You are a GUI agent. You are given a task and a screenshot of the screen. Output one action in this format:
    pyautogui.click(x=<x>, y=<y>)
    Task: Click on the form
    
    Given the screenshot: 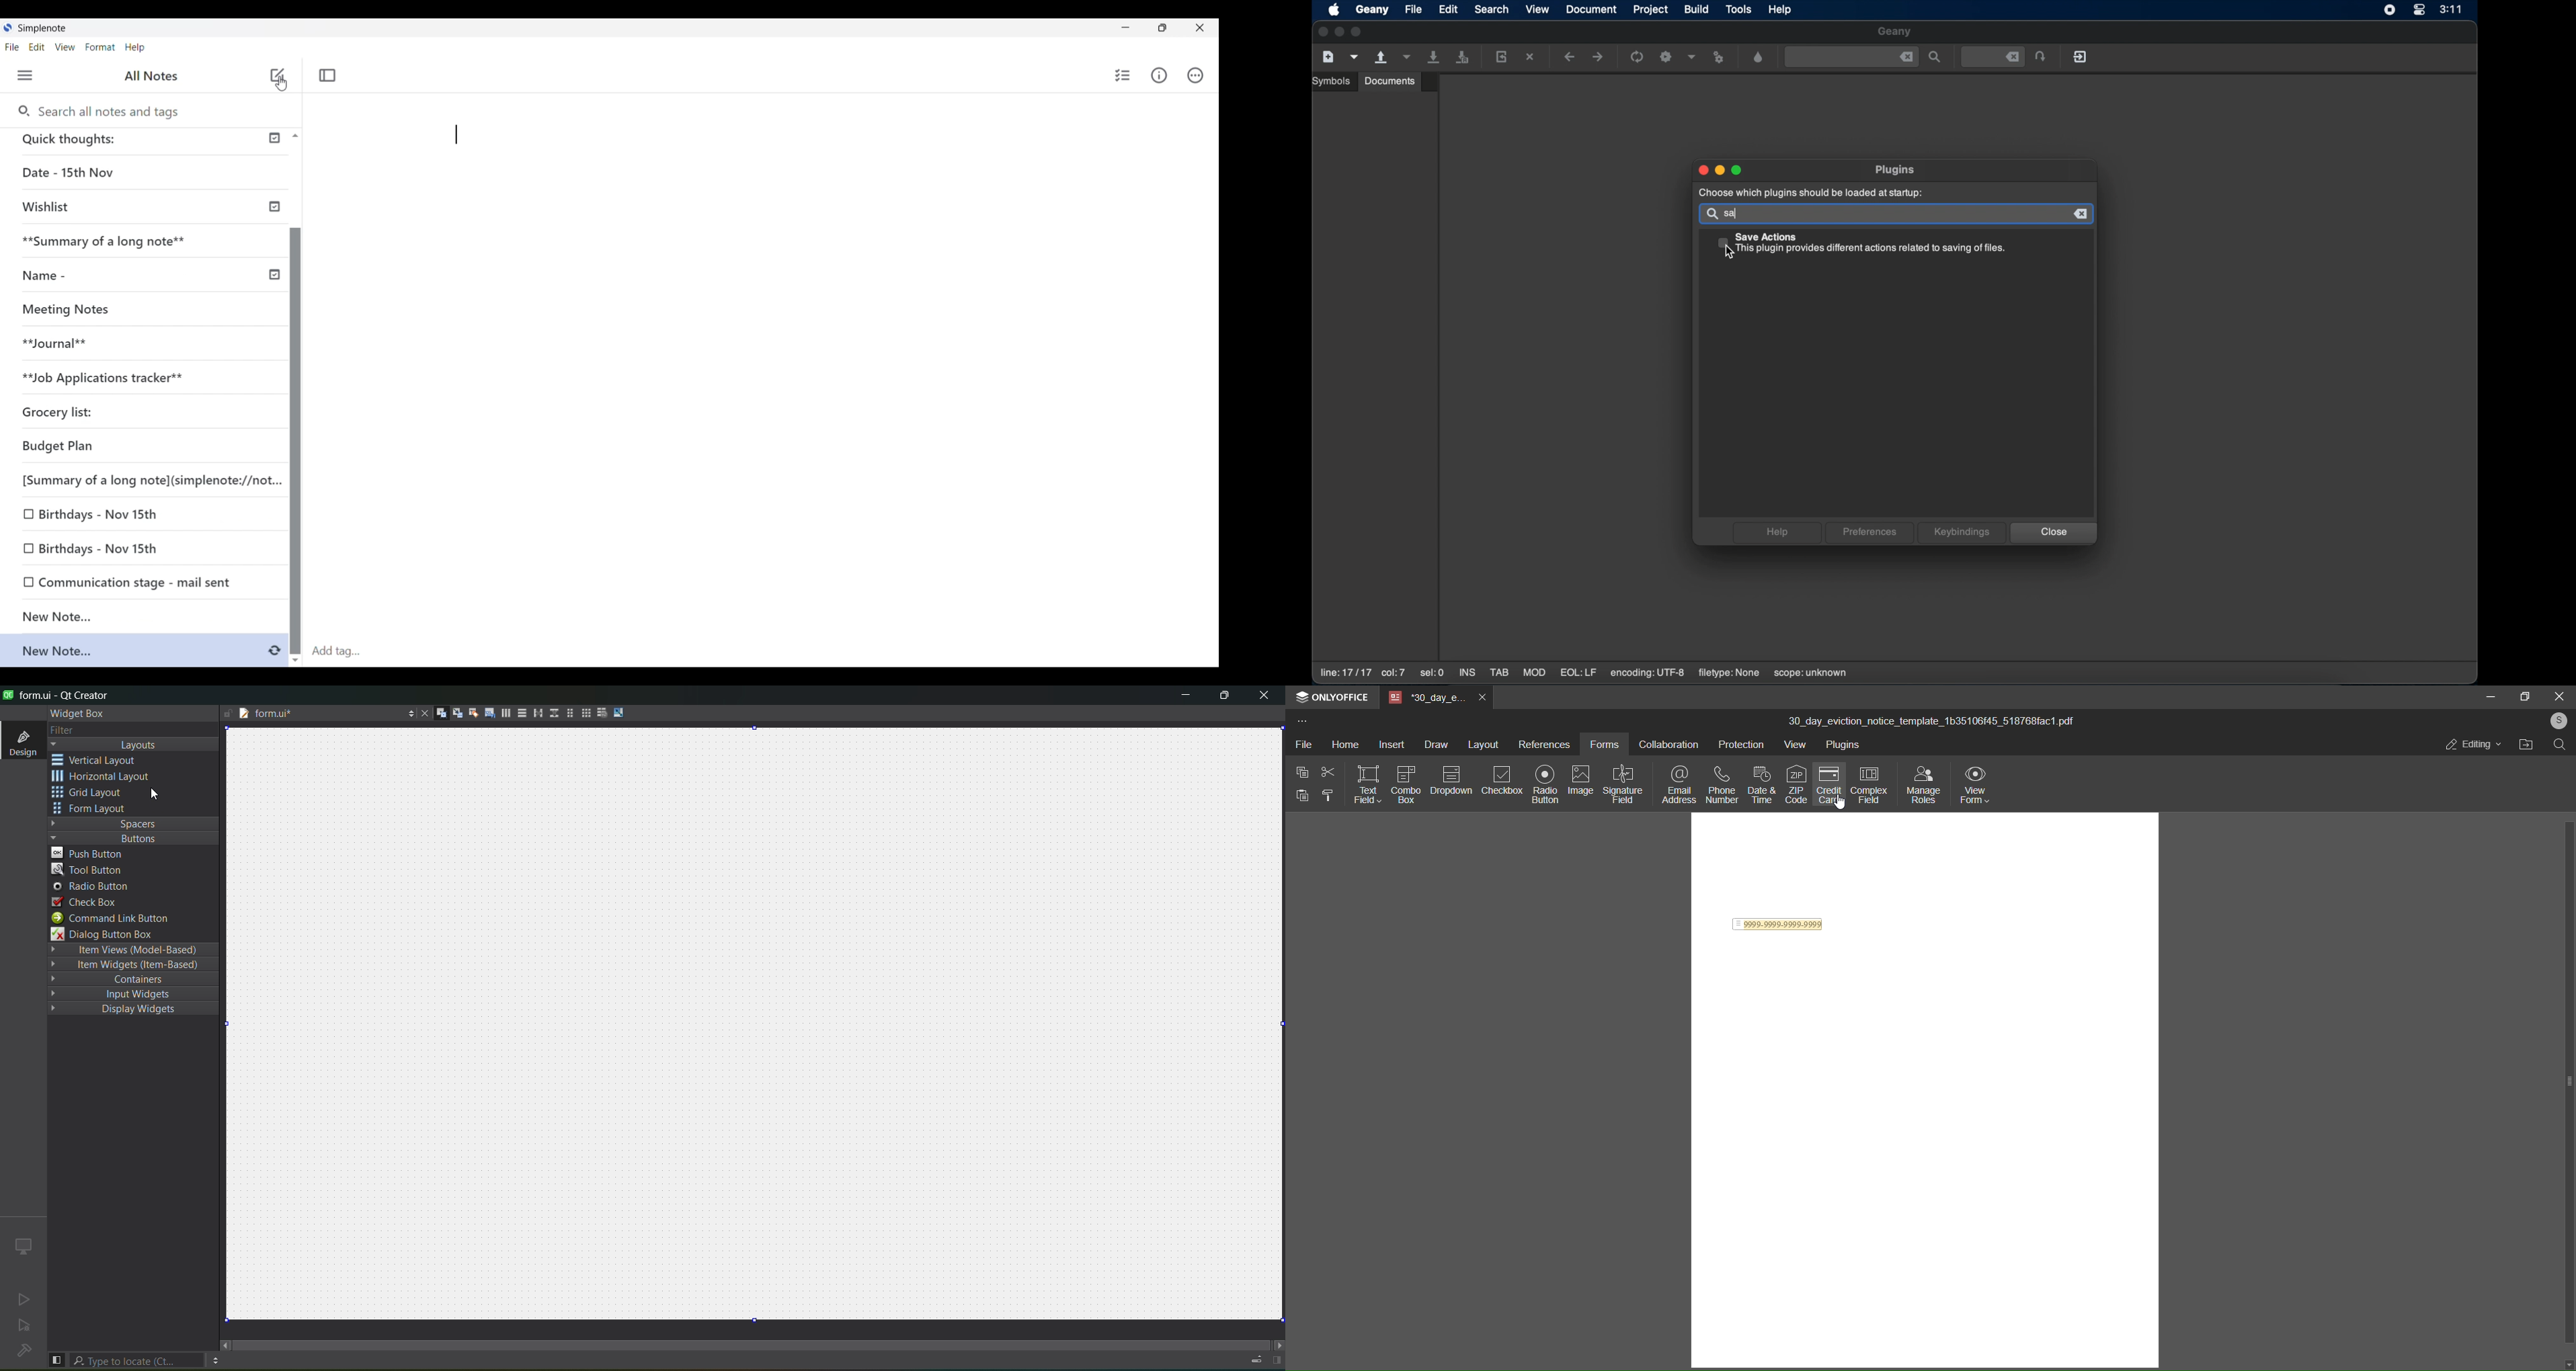 What is the action you would take?
    pyautogui.click(x=1607, y=743)
    